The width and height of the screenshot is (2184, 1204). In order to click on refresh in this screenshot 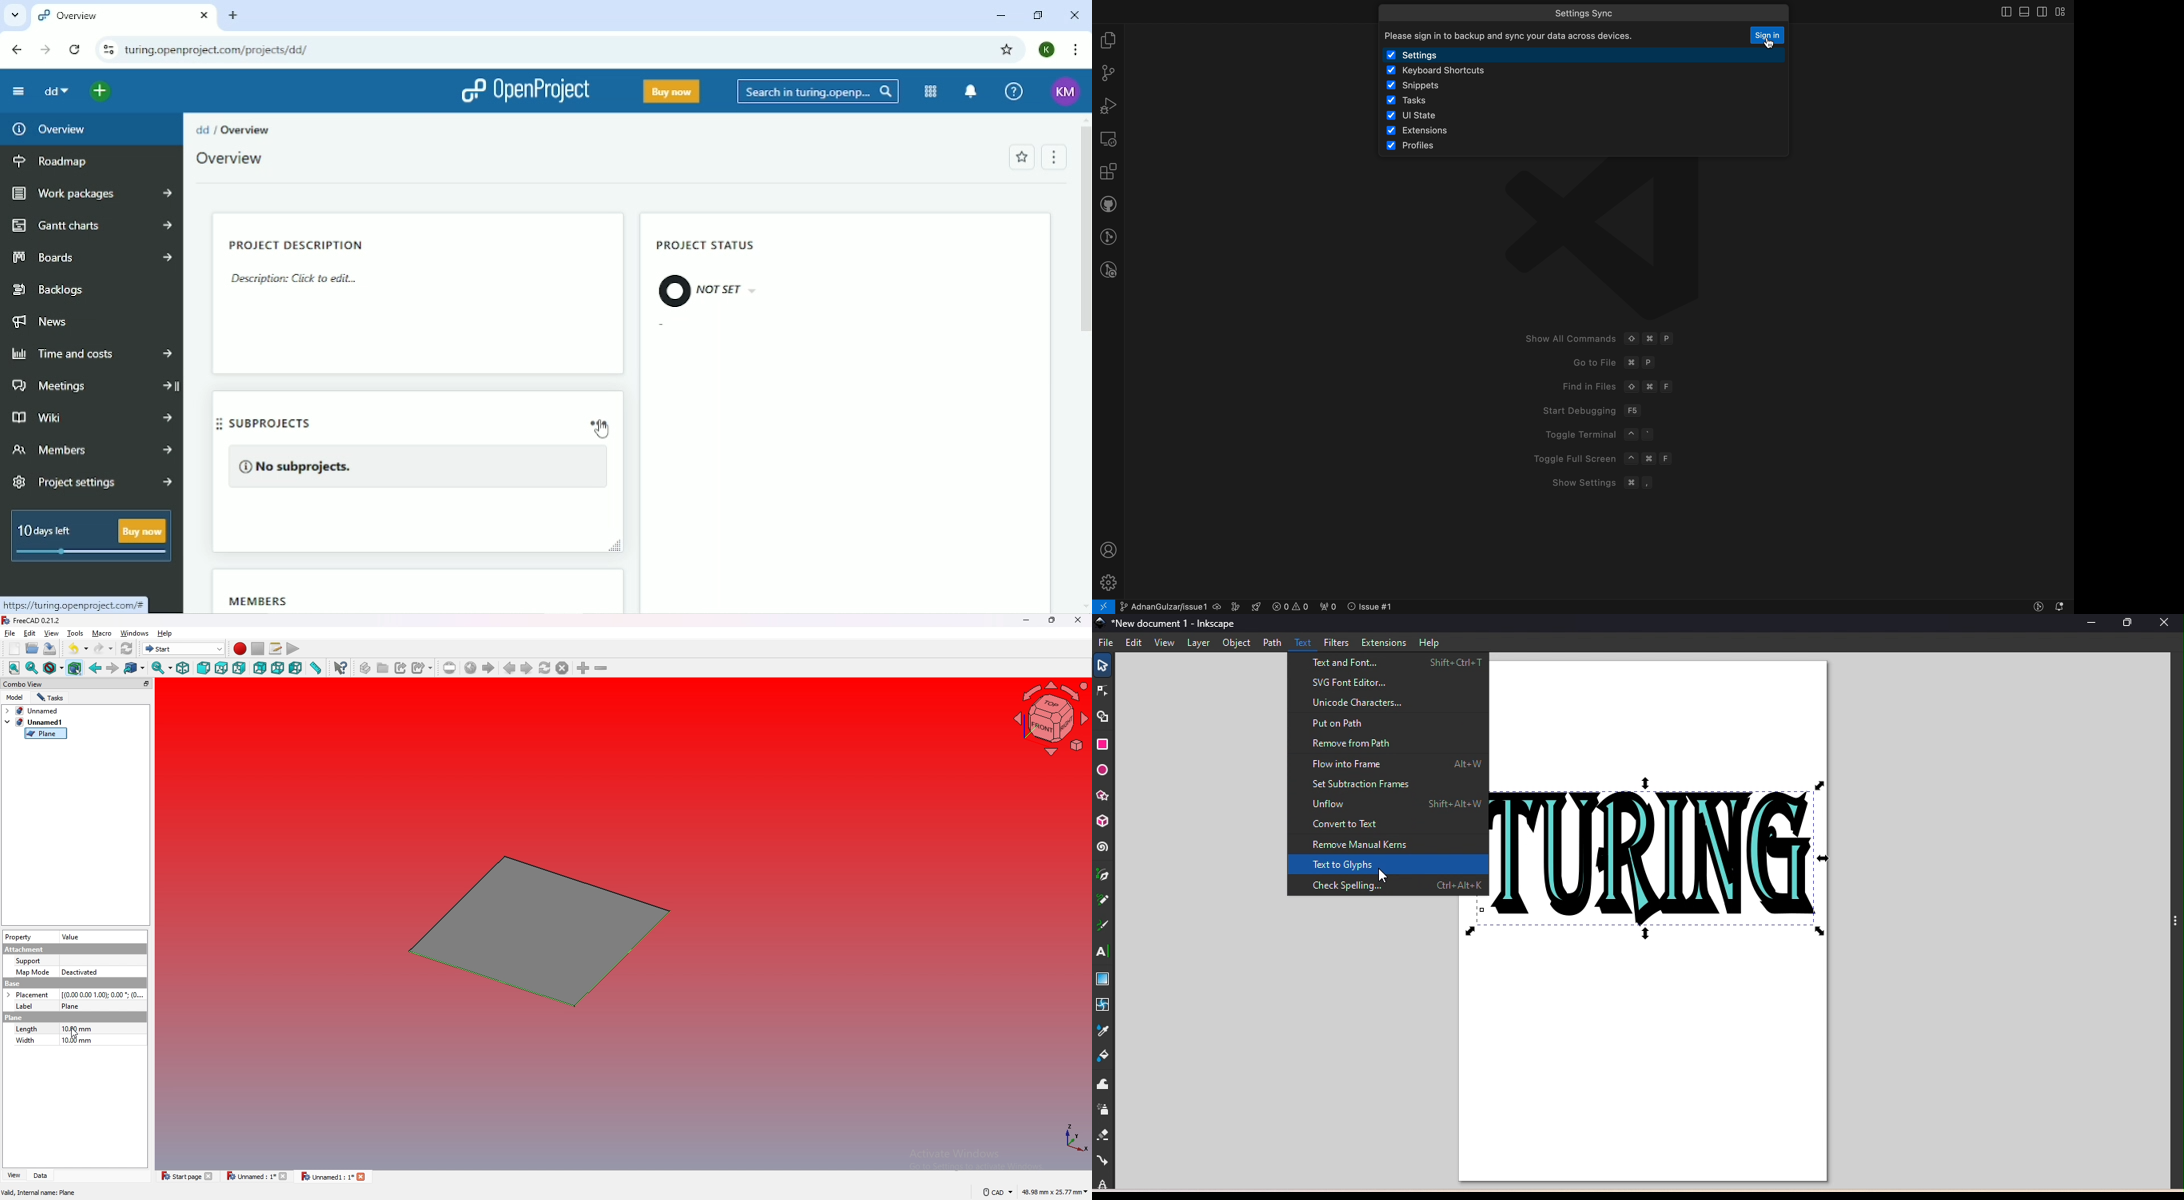, I will do `click(127, 649)`.